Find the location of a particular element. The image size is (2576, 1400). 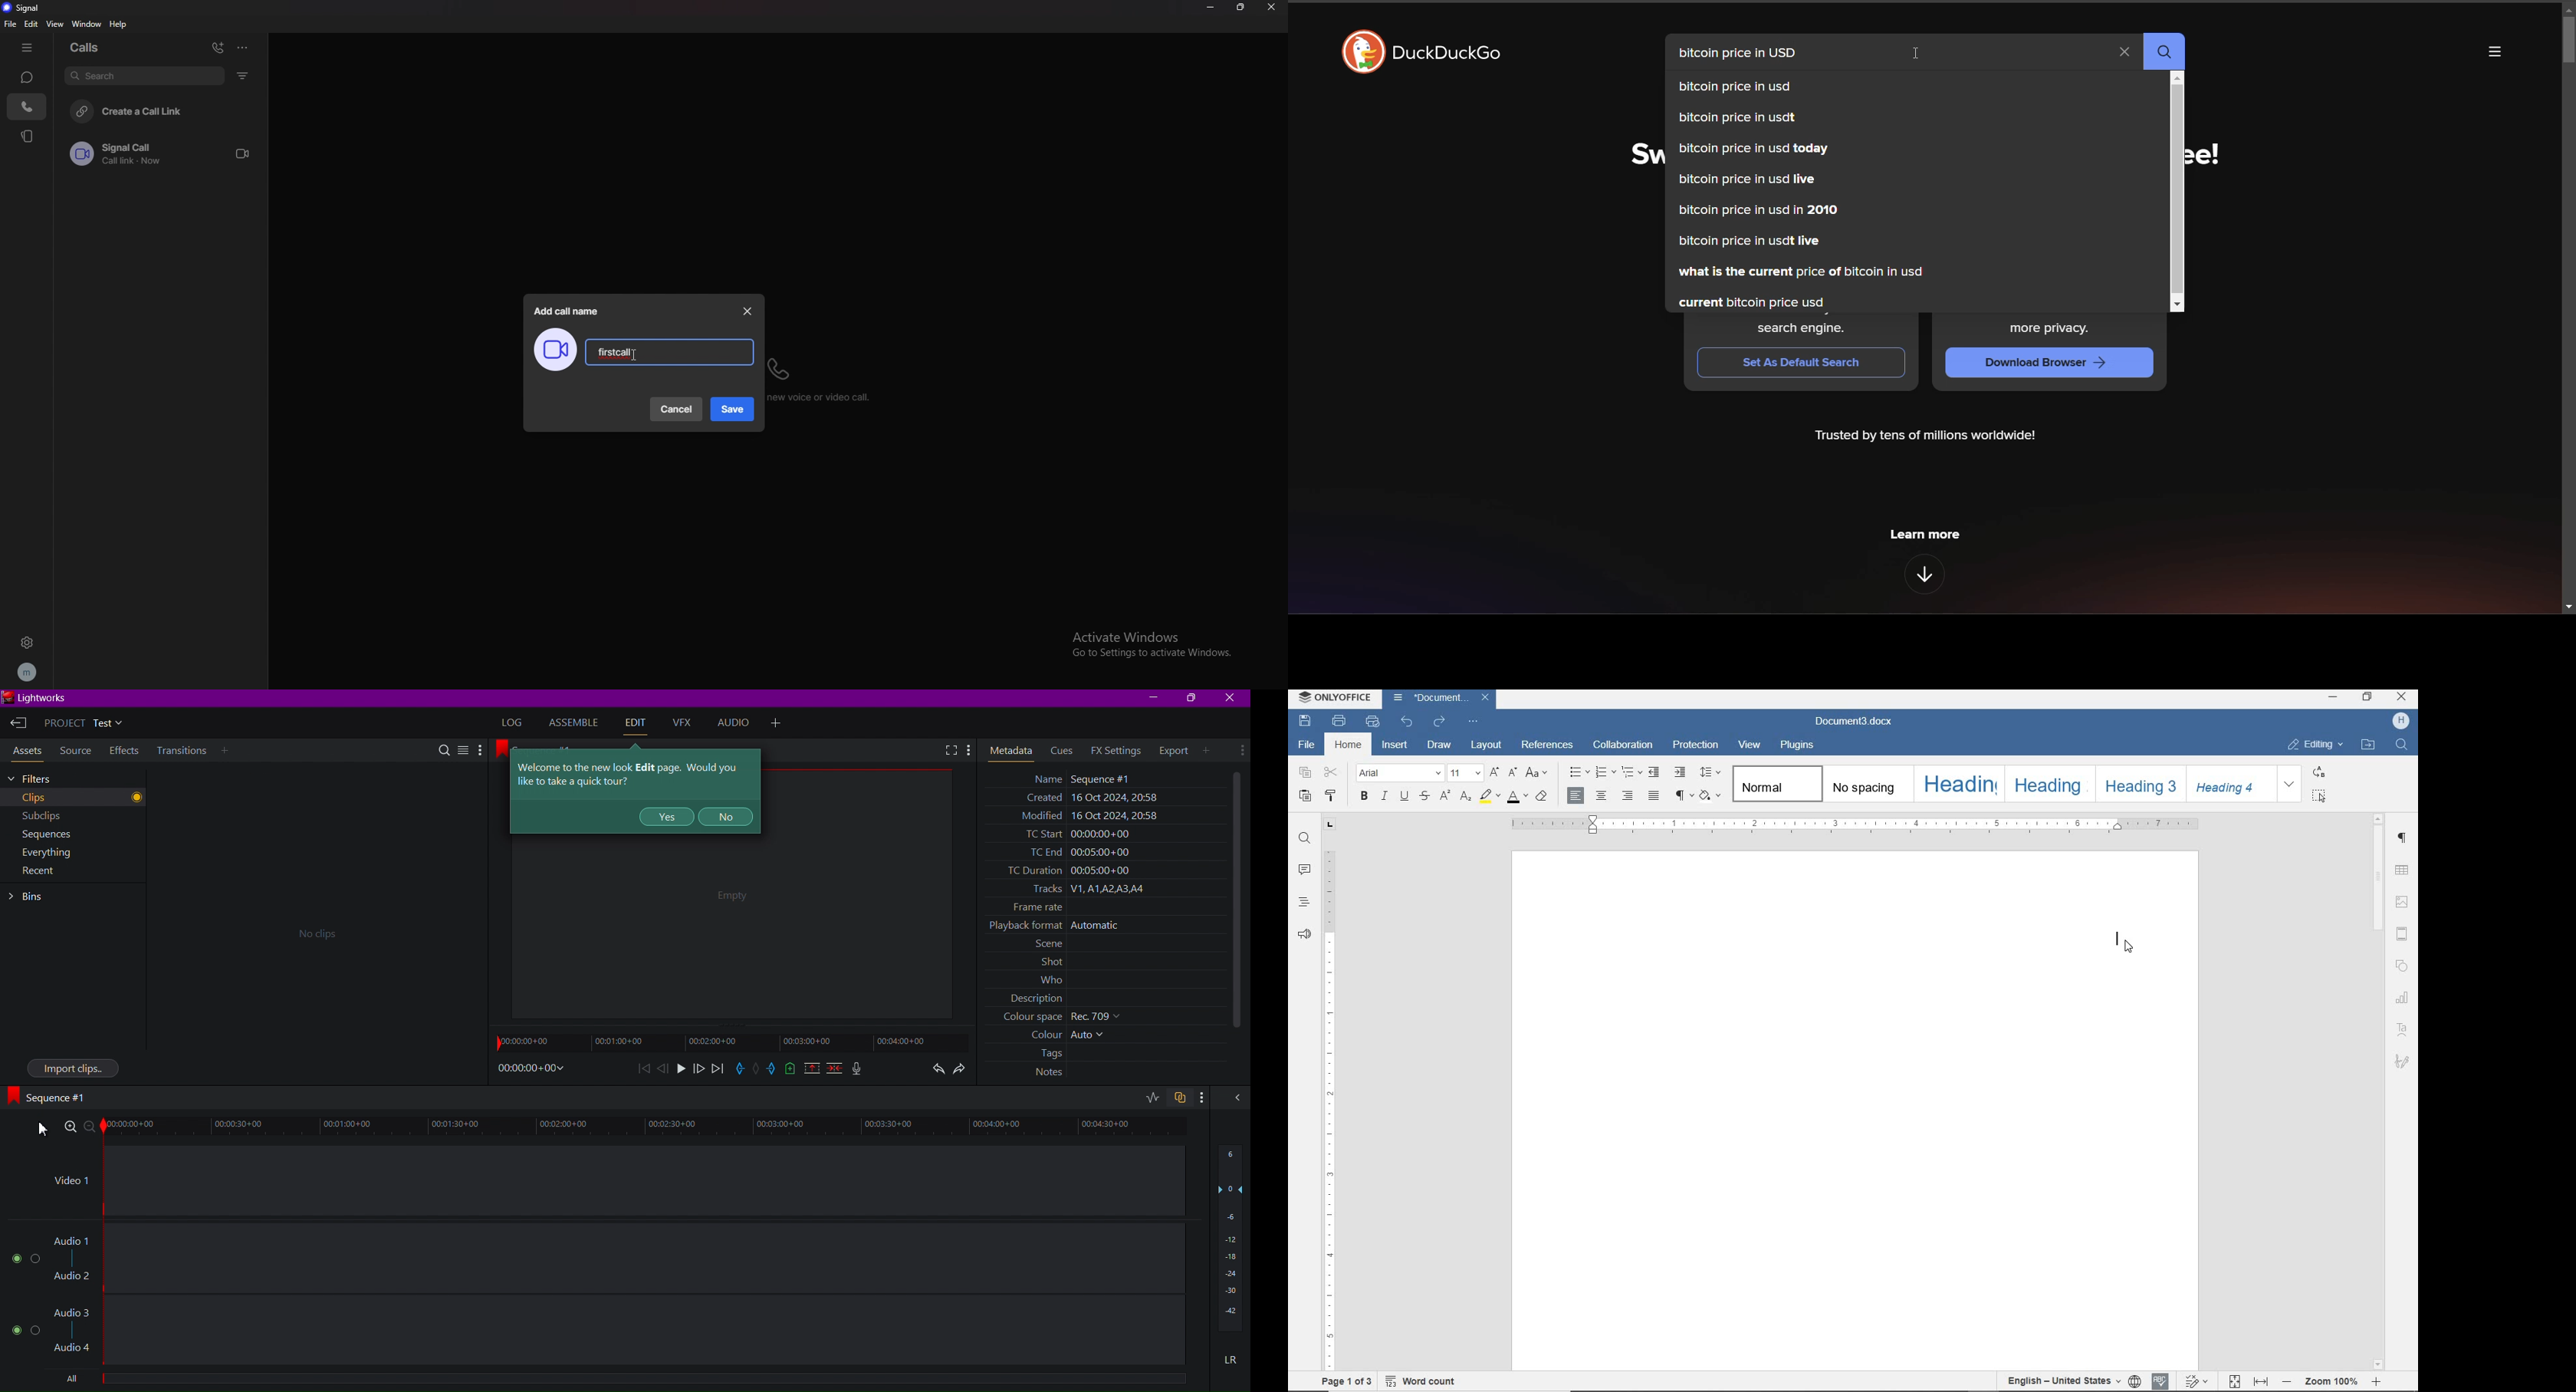

stories is located at coordinates (28, 136).